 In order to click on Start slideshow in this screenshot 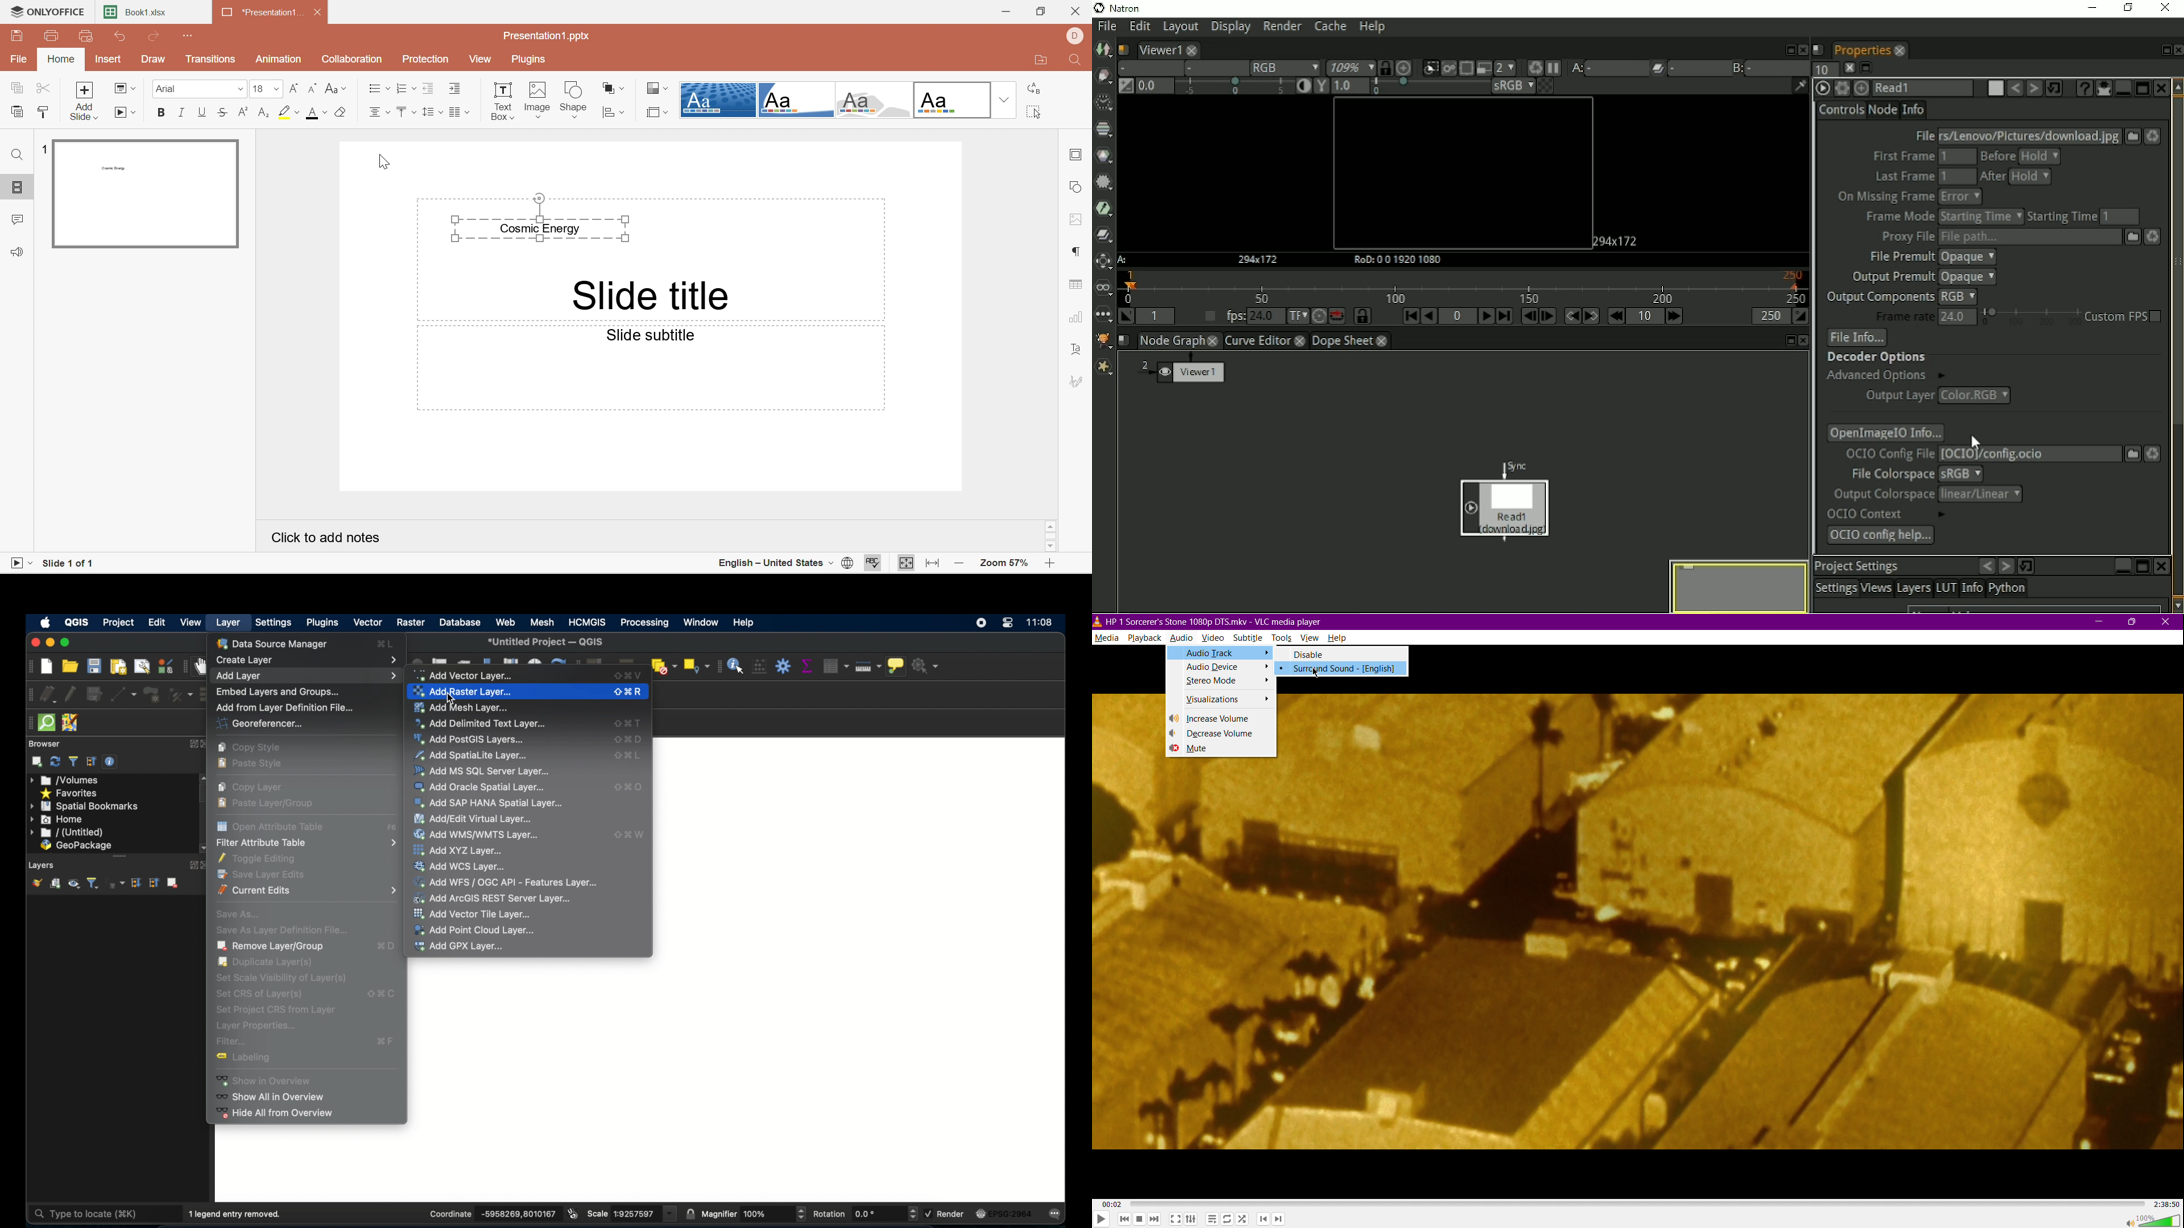, I will do `click(21, 562)`.